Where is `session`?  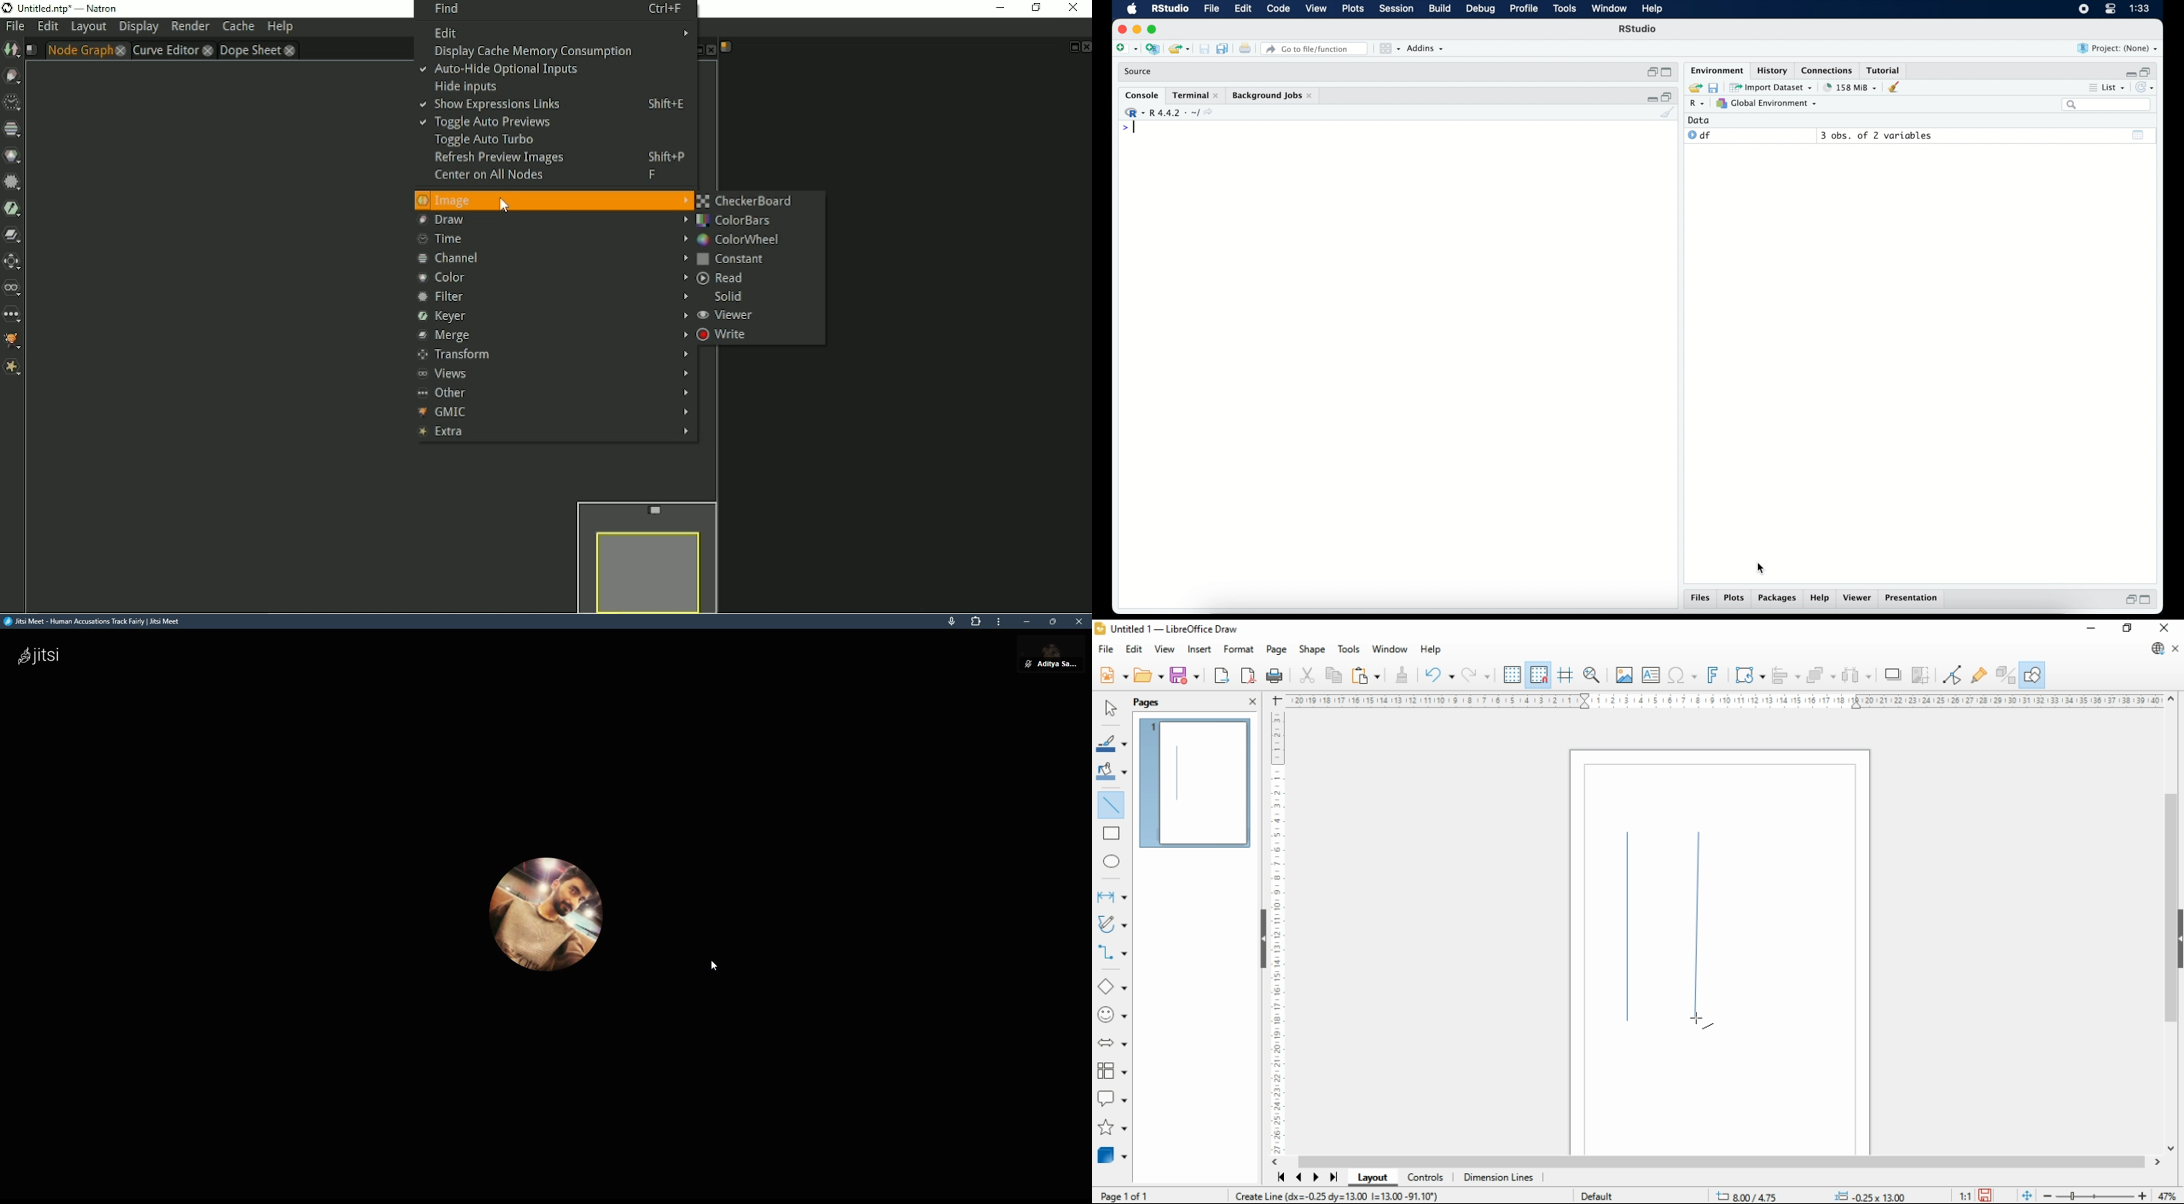 session is located at coordinates (1396, 9).